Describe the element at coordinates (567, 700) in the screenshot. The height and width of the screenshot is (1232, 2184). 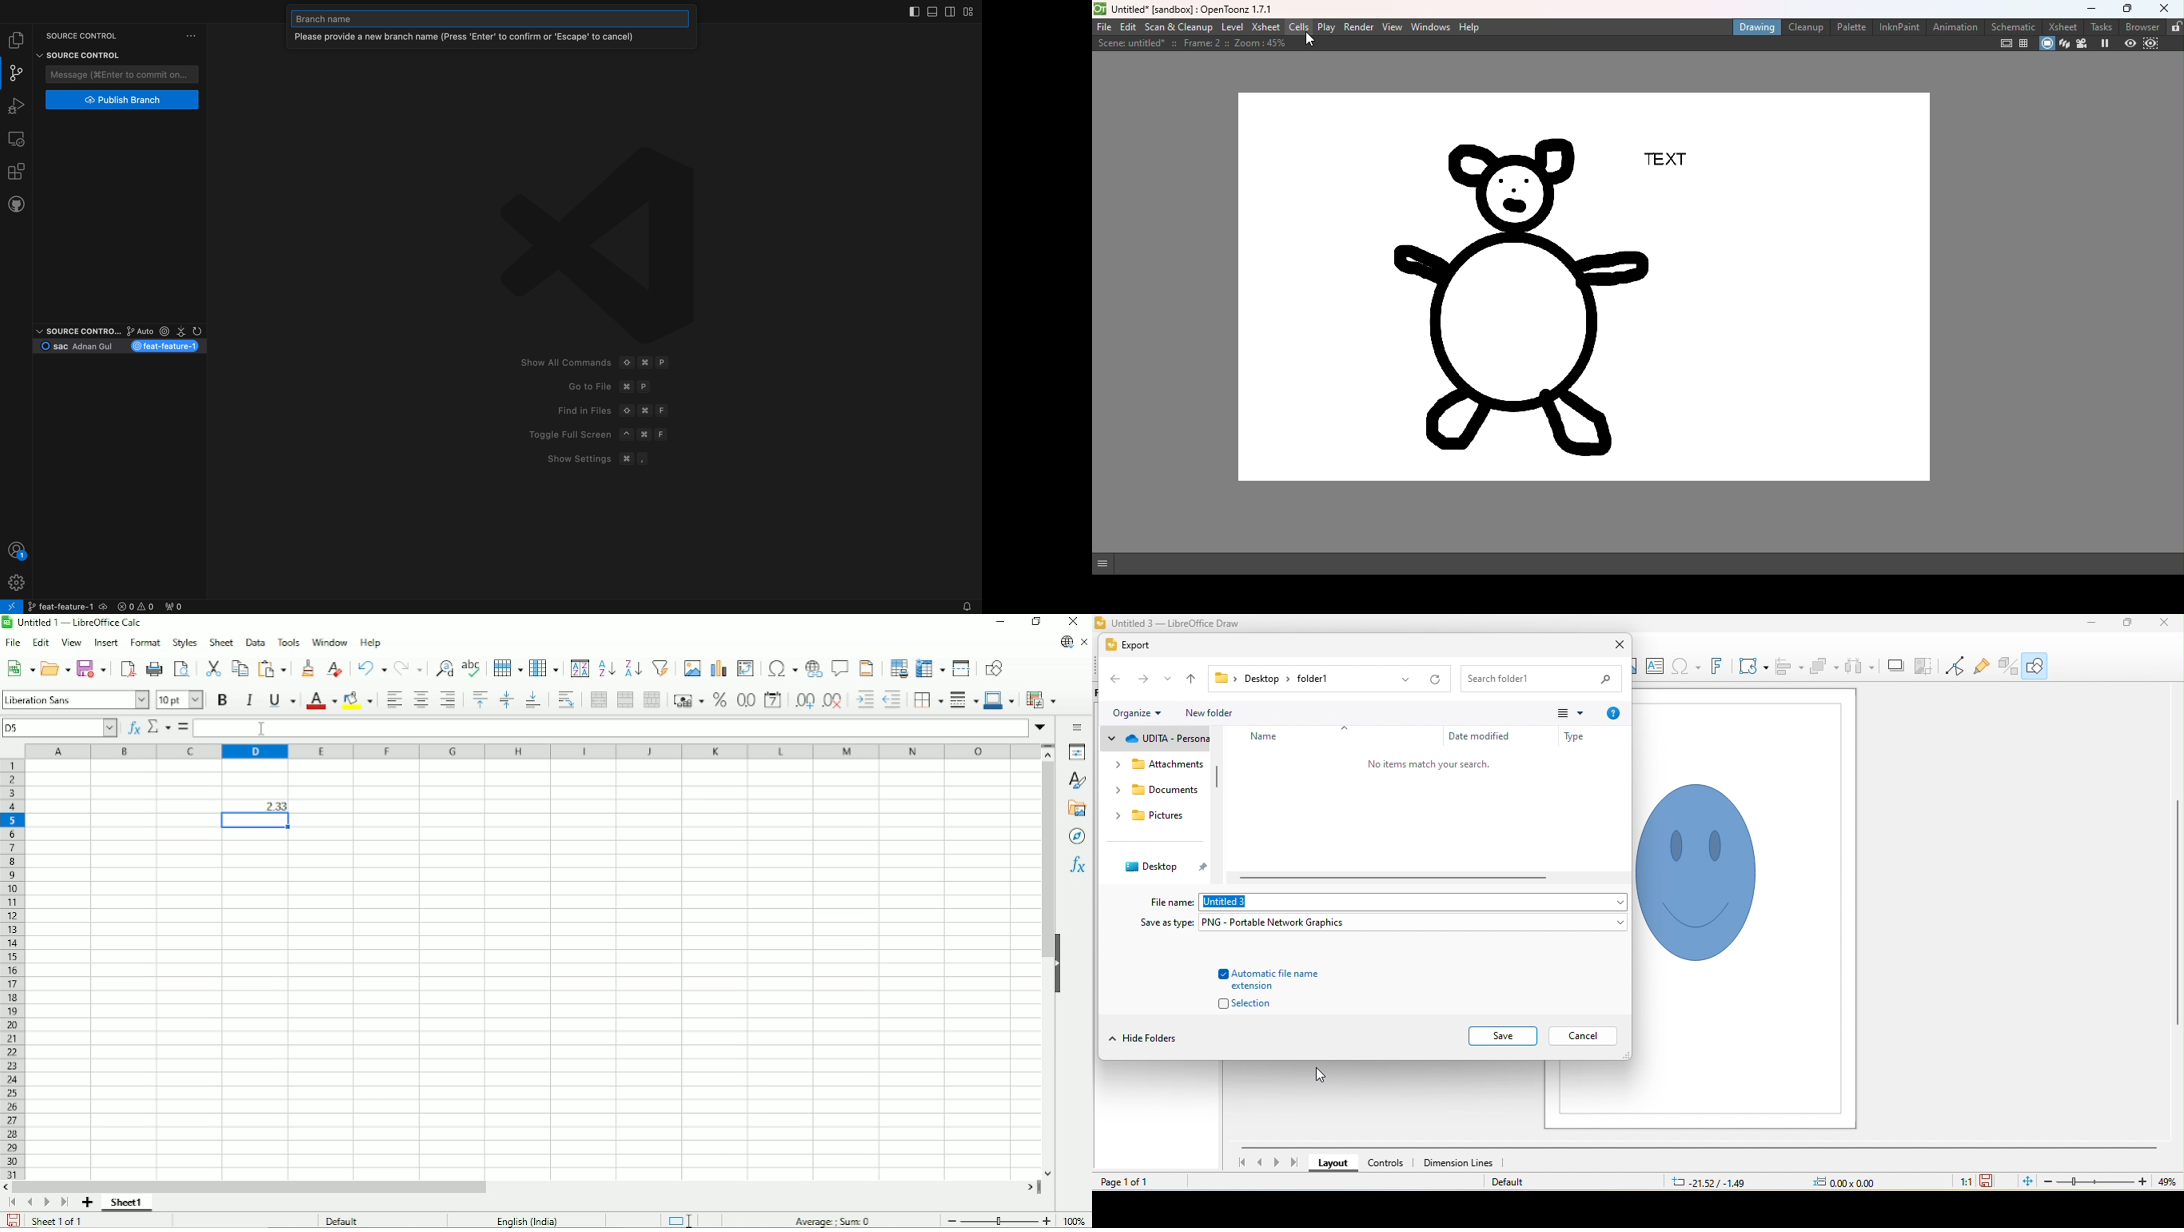
I see `Wrap text` at that location.